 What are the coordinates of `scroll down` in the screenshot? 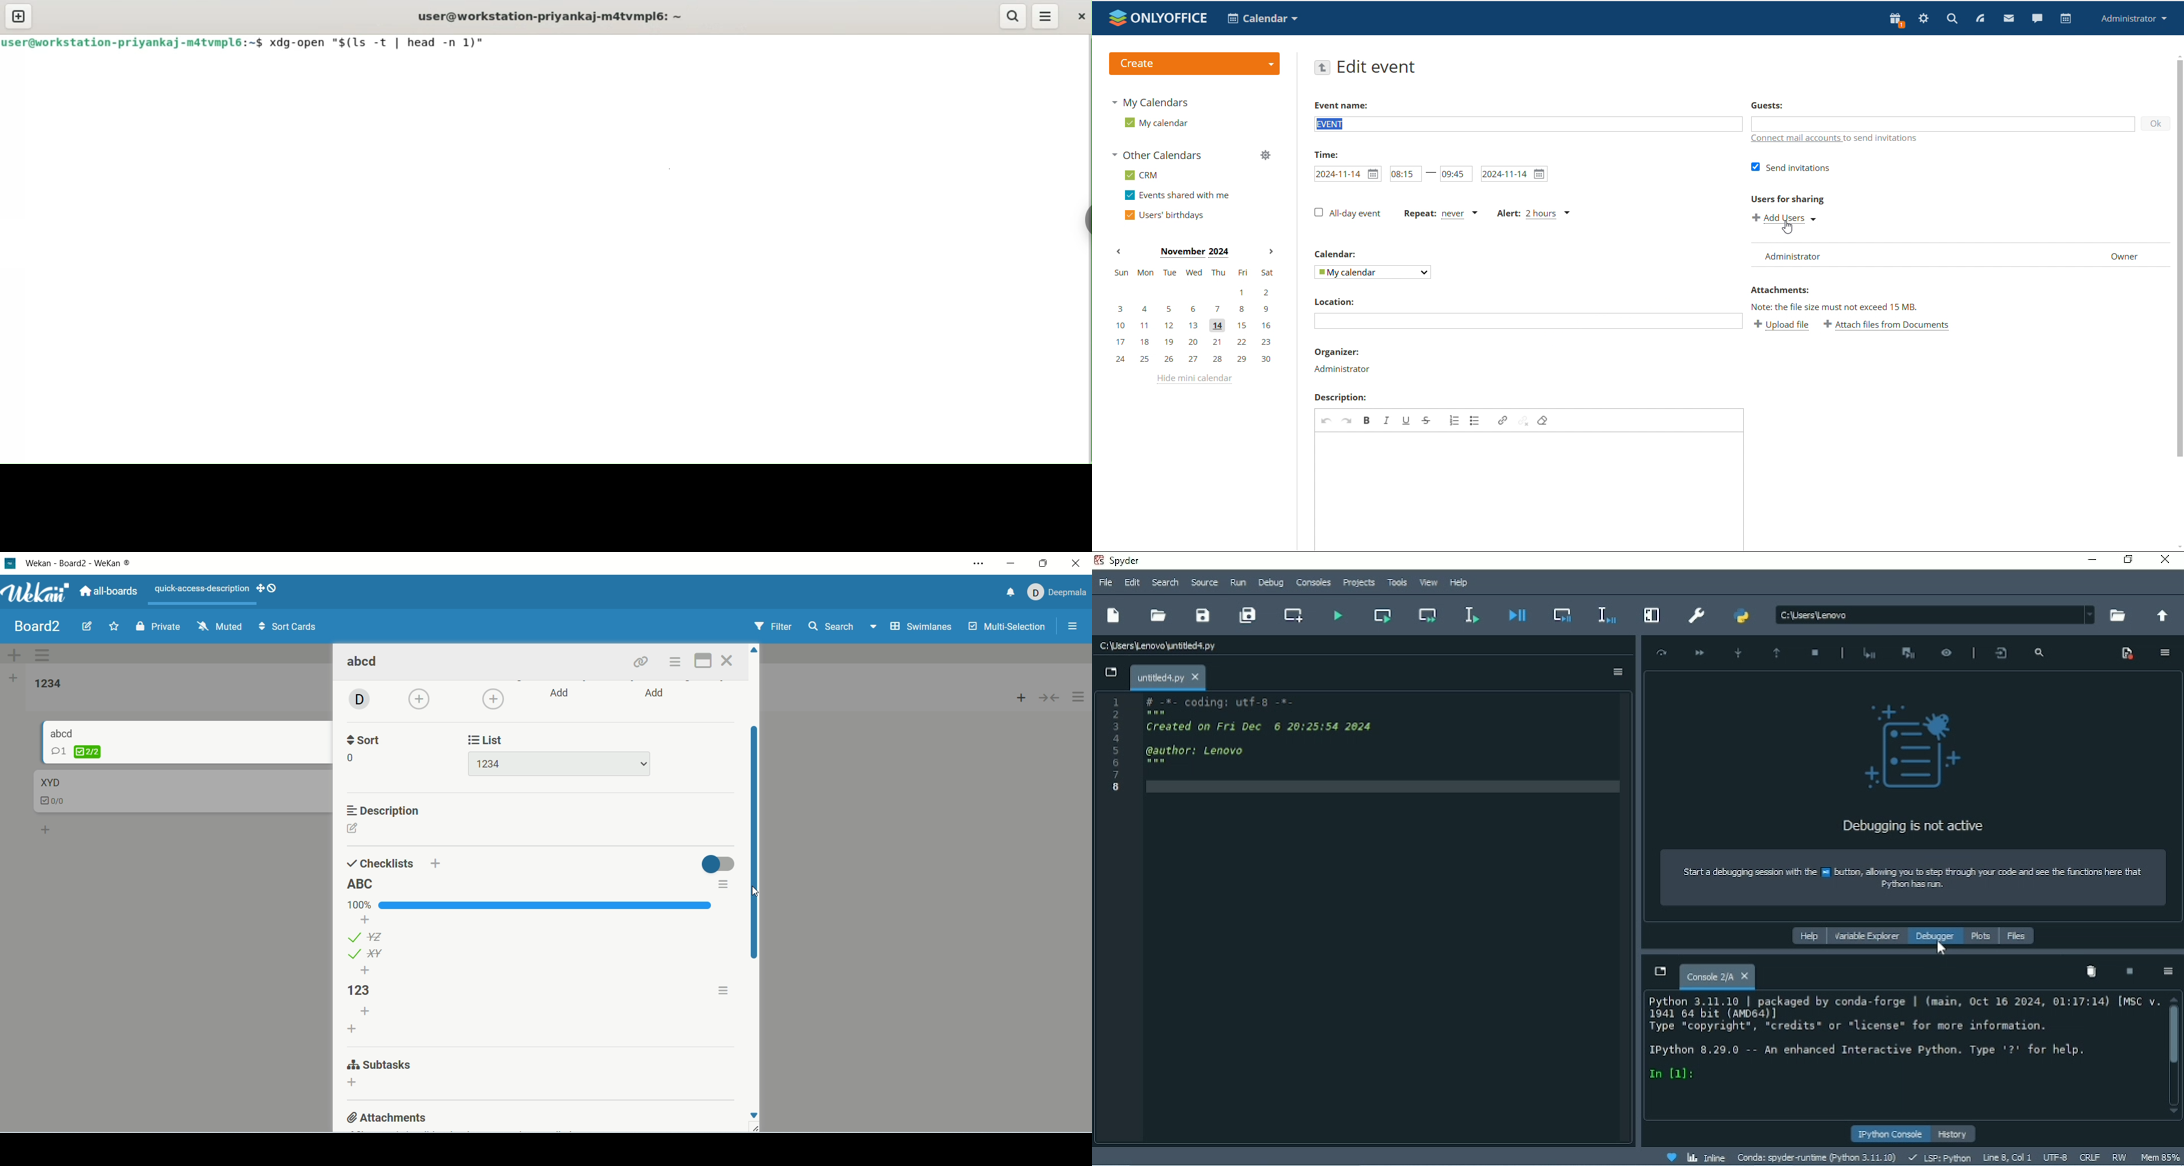 It's located at (2174, 1110).